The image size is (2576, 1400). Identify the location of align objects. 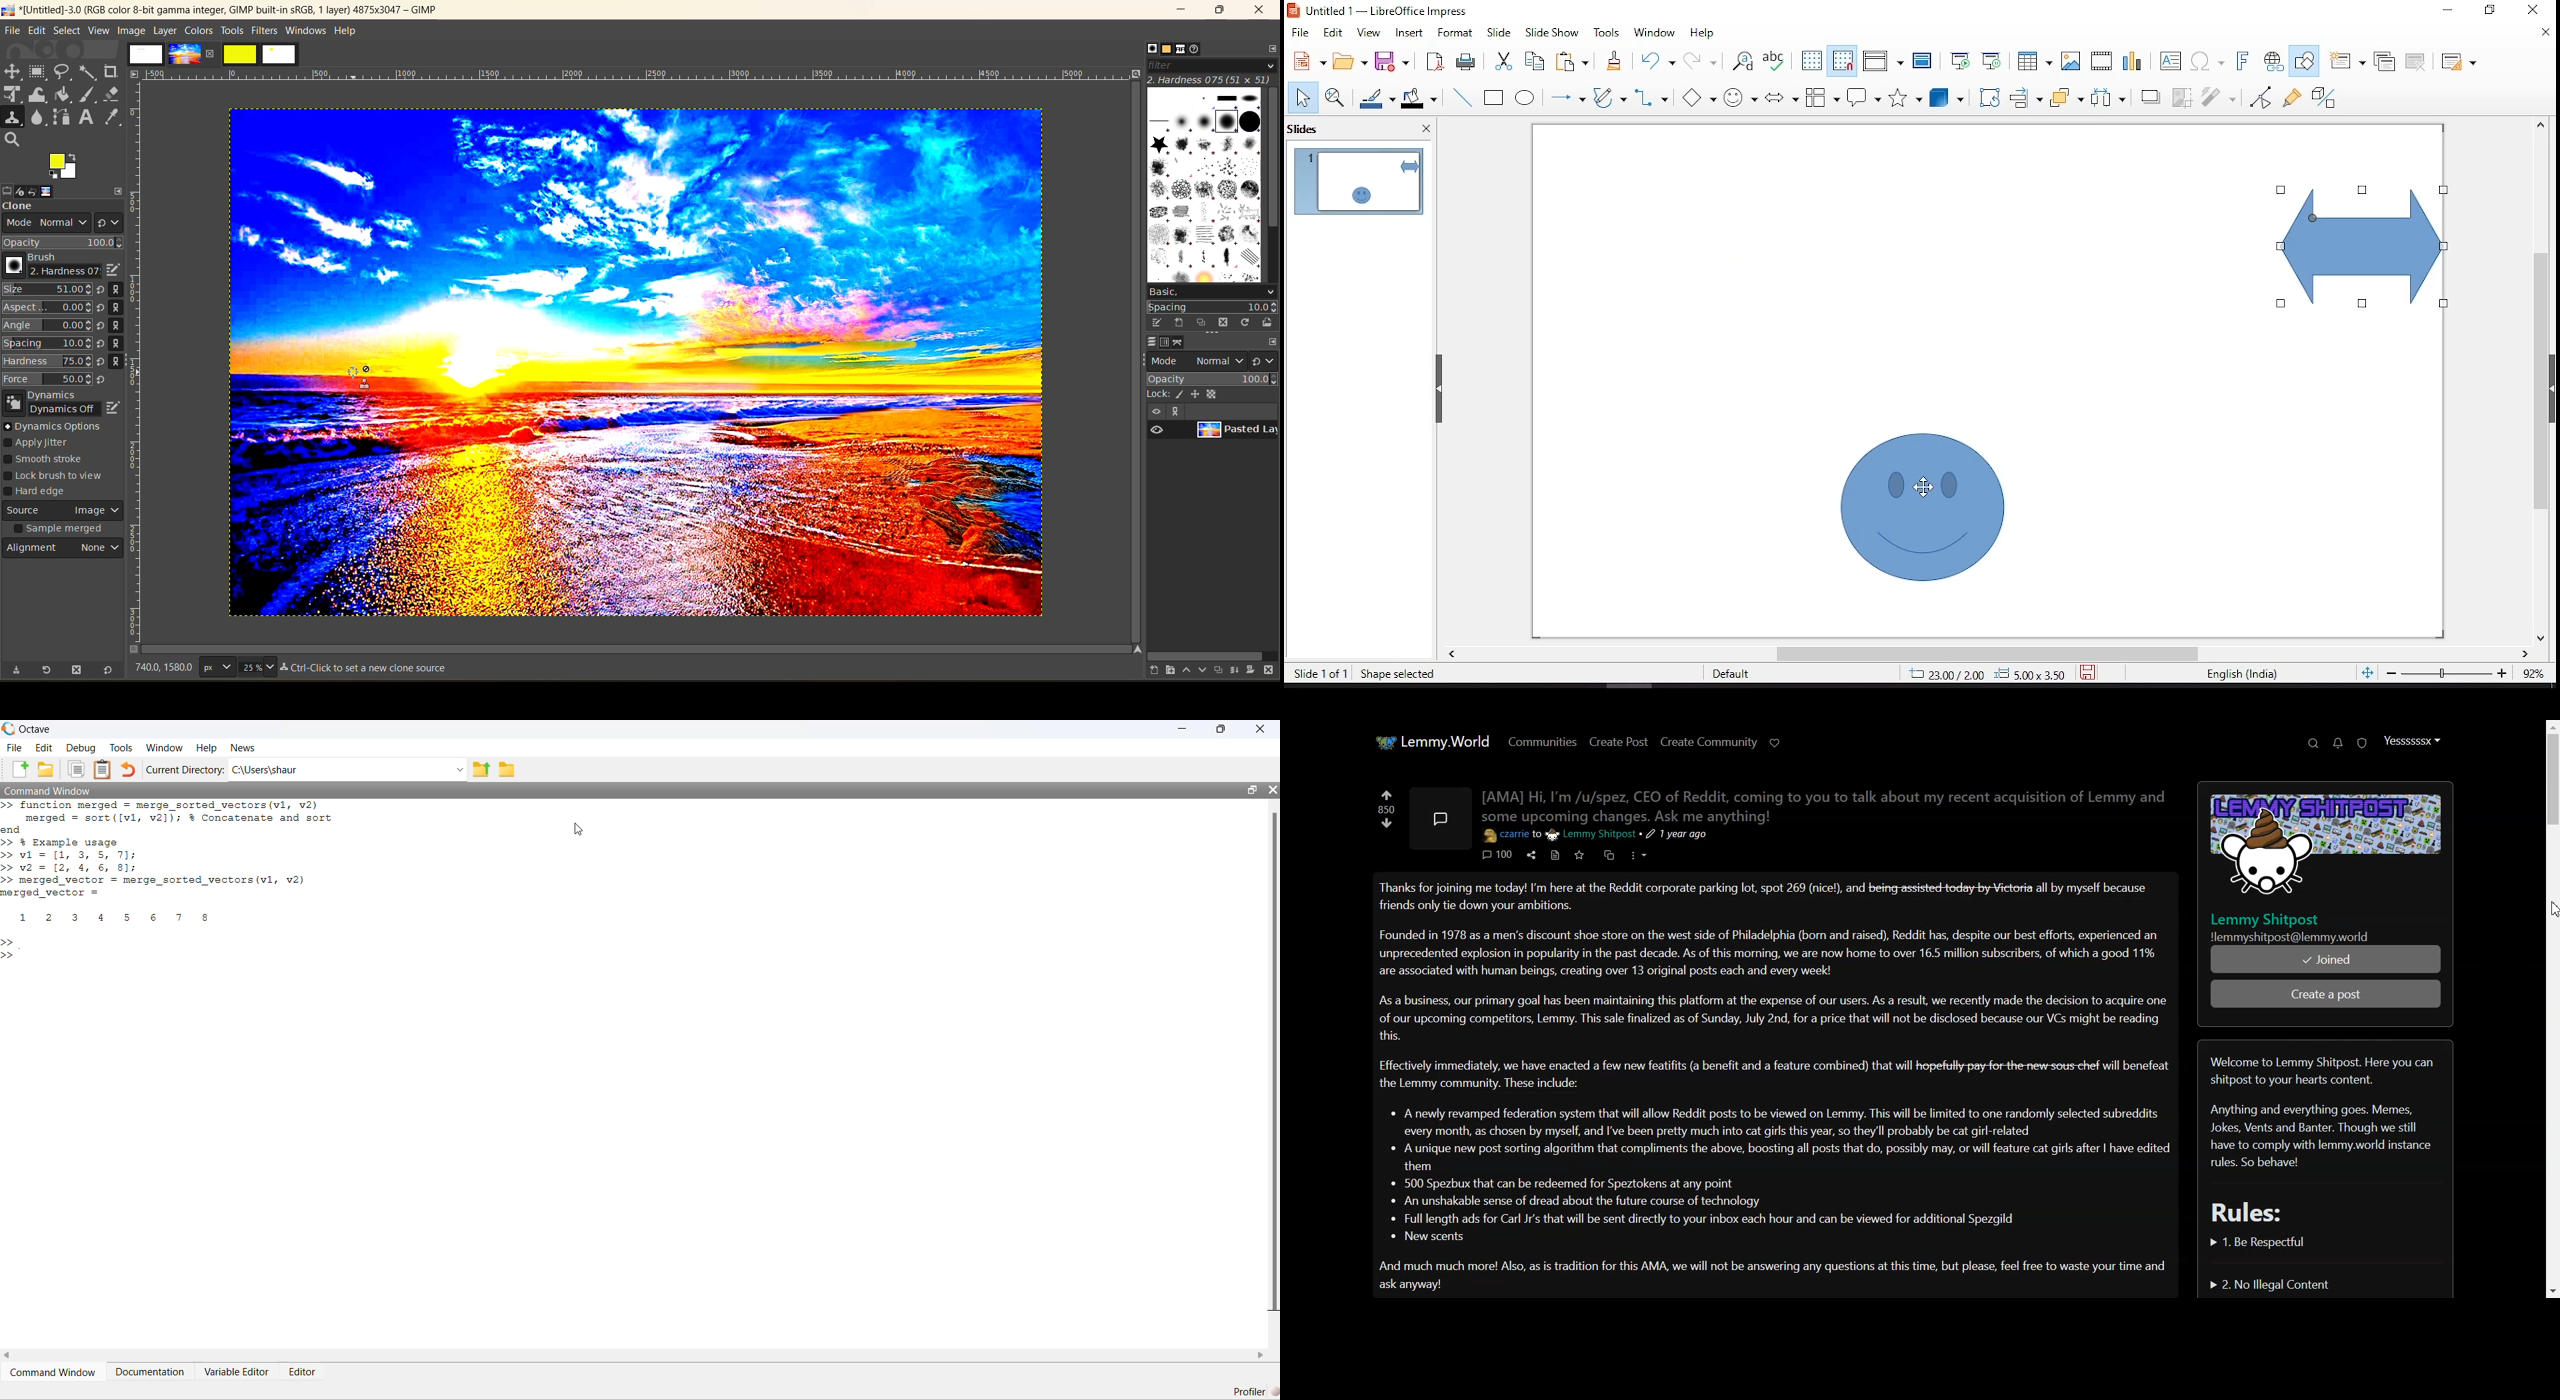
(2023, 97).